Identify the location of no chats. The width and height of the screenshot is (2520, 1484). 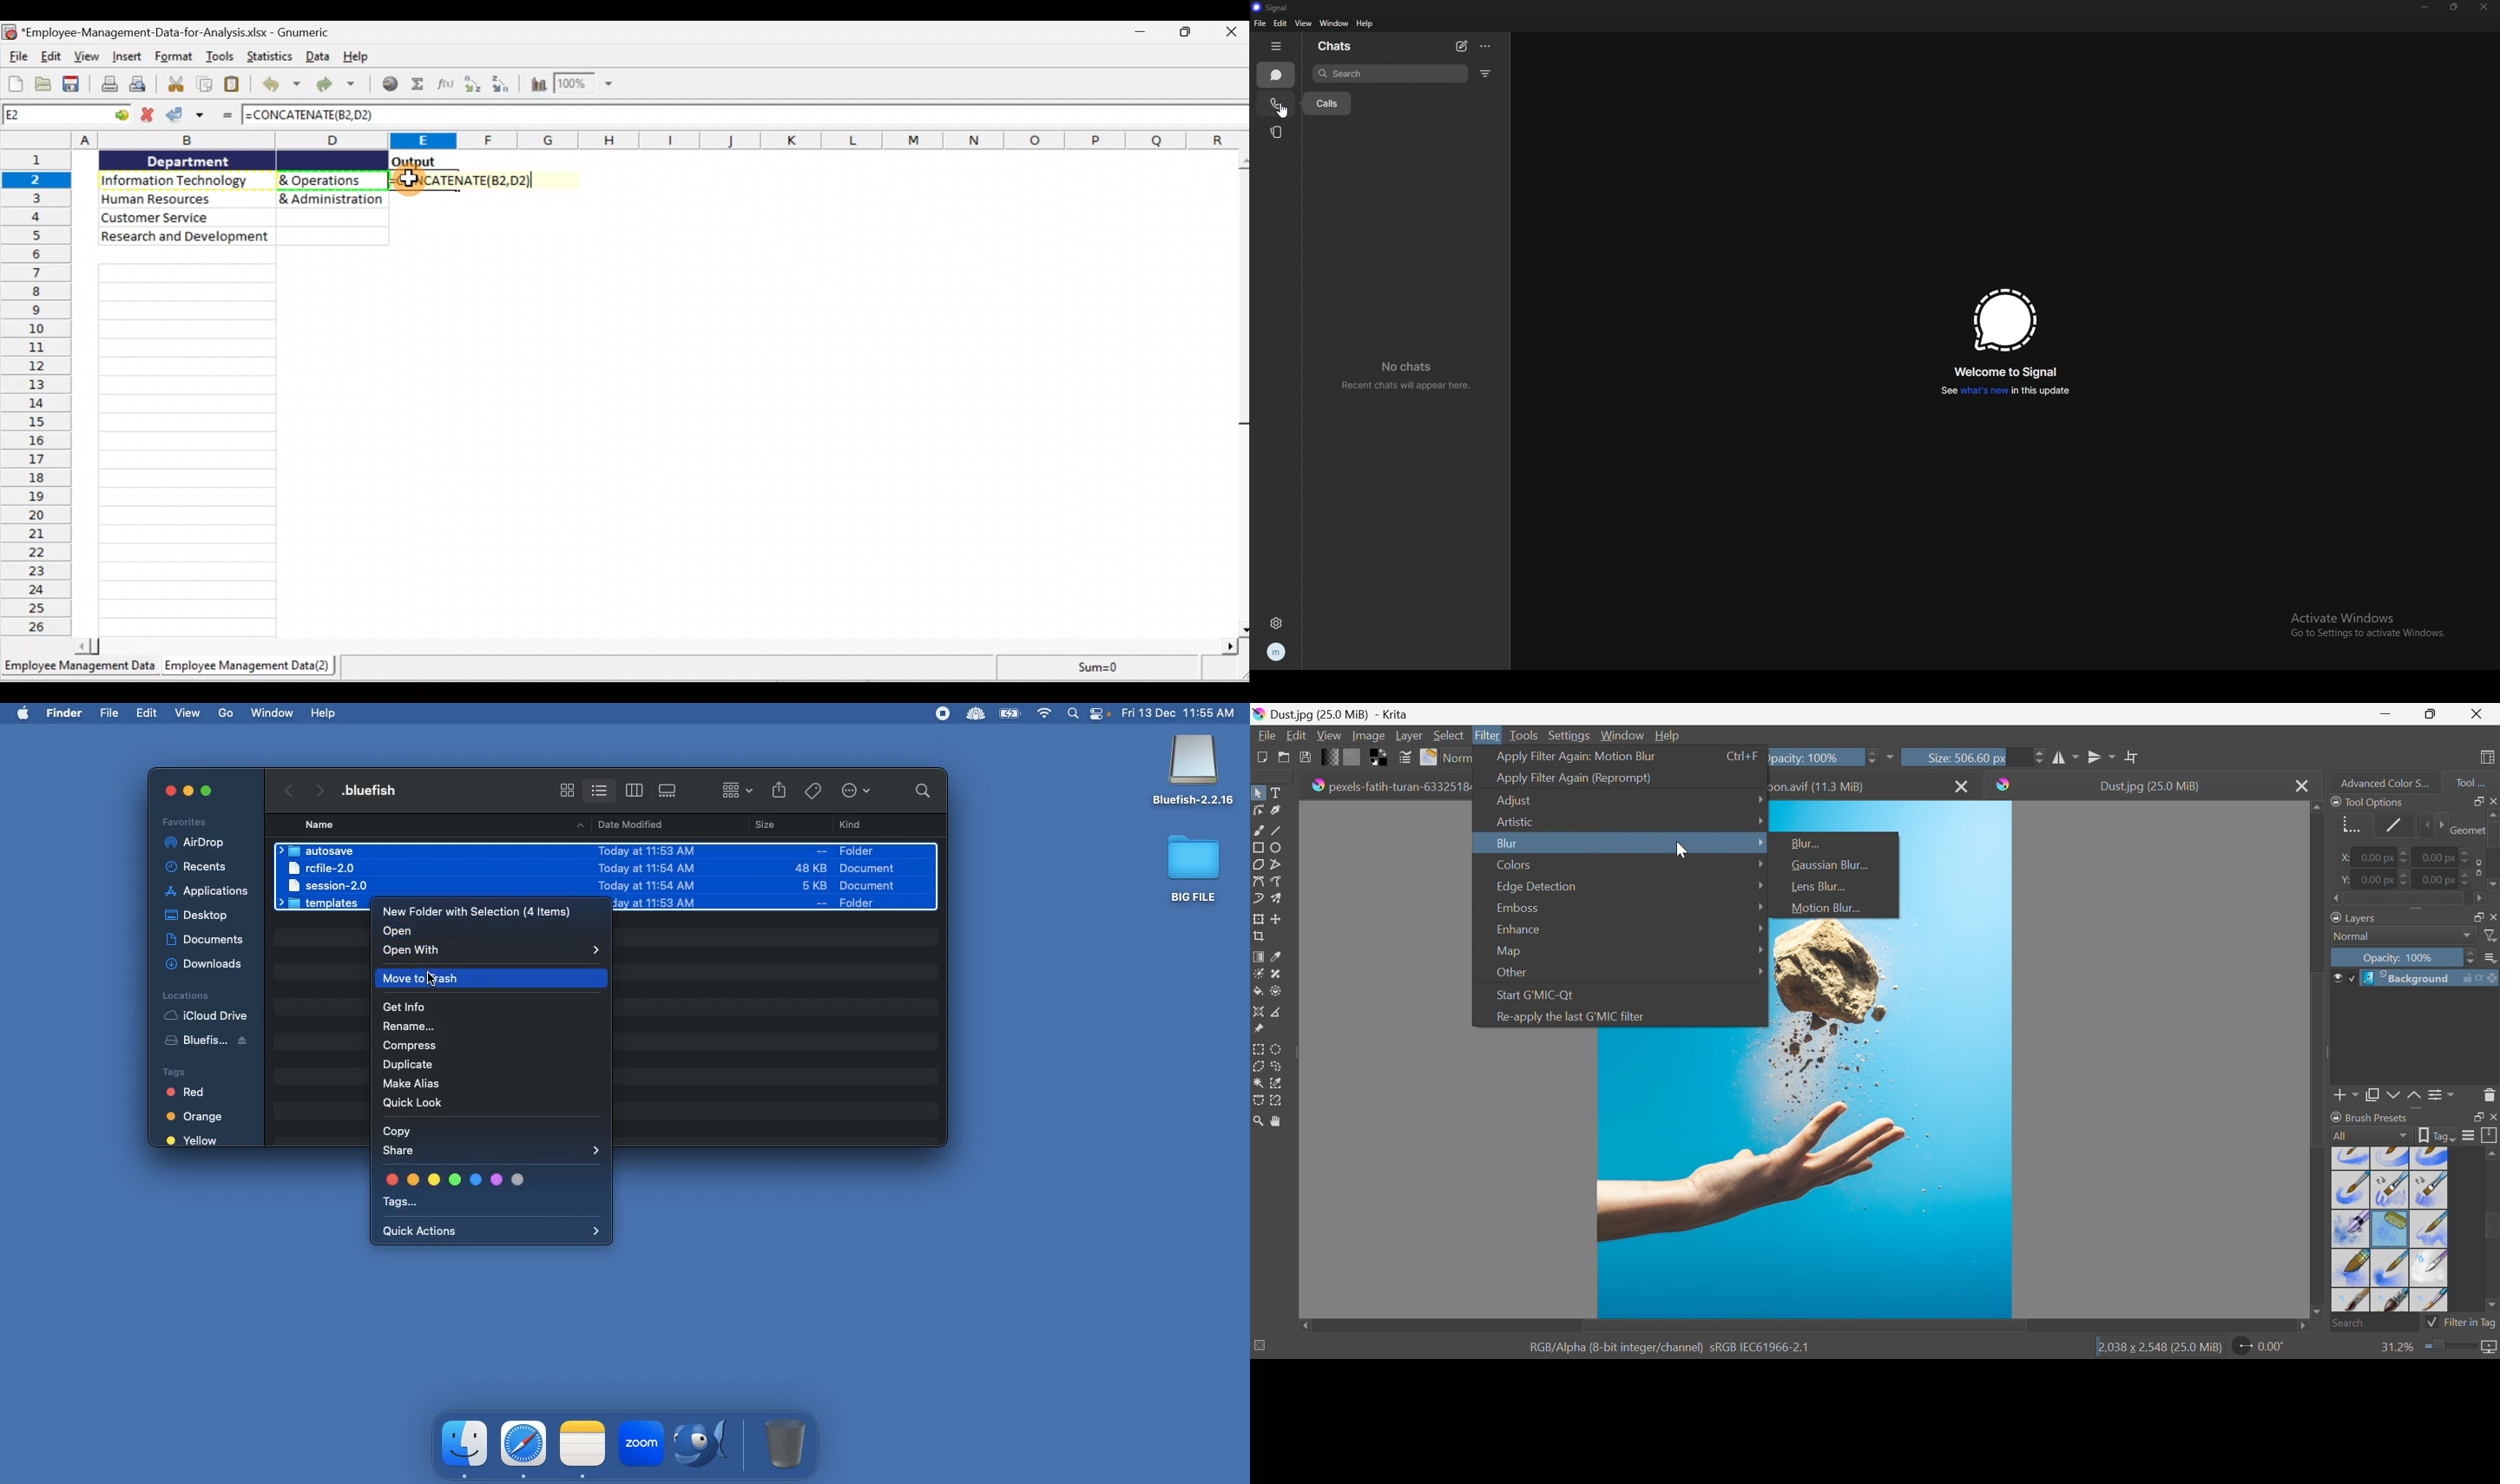
(1411, 378).